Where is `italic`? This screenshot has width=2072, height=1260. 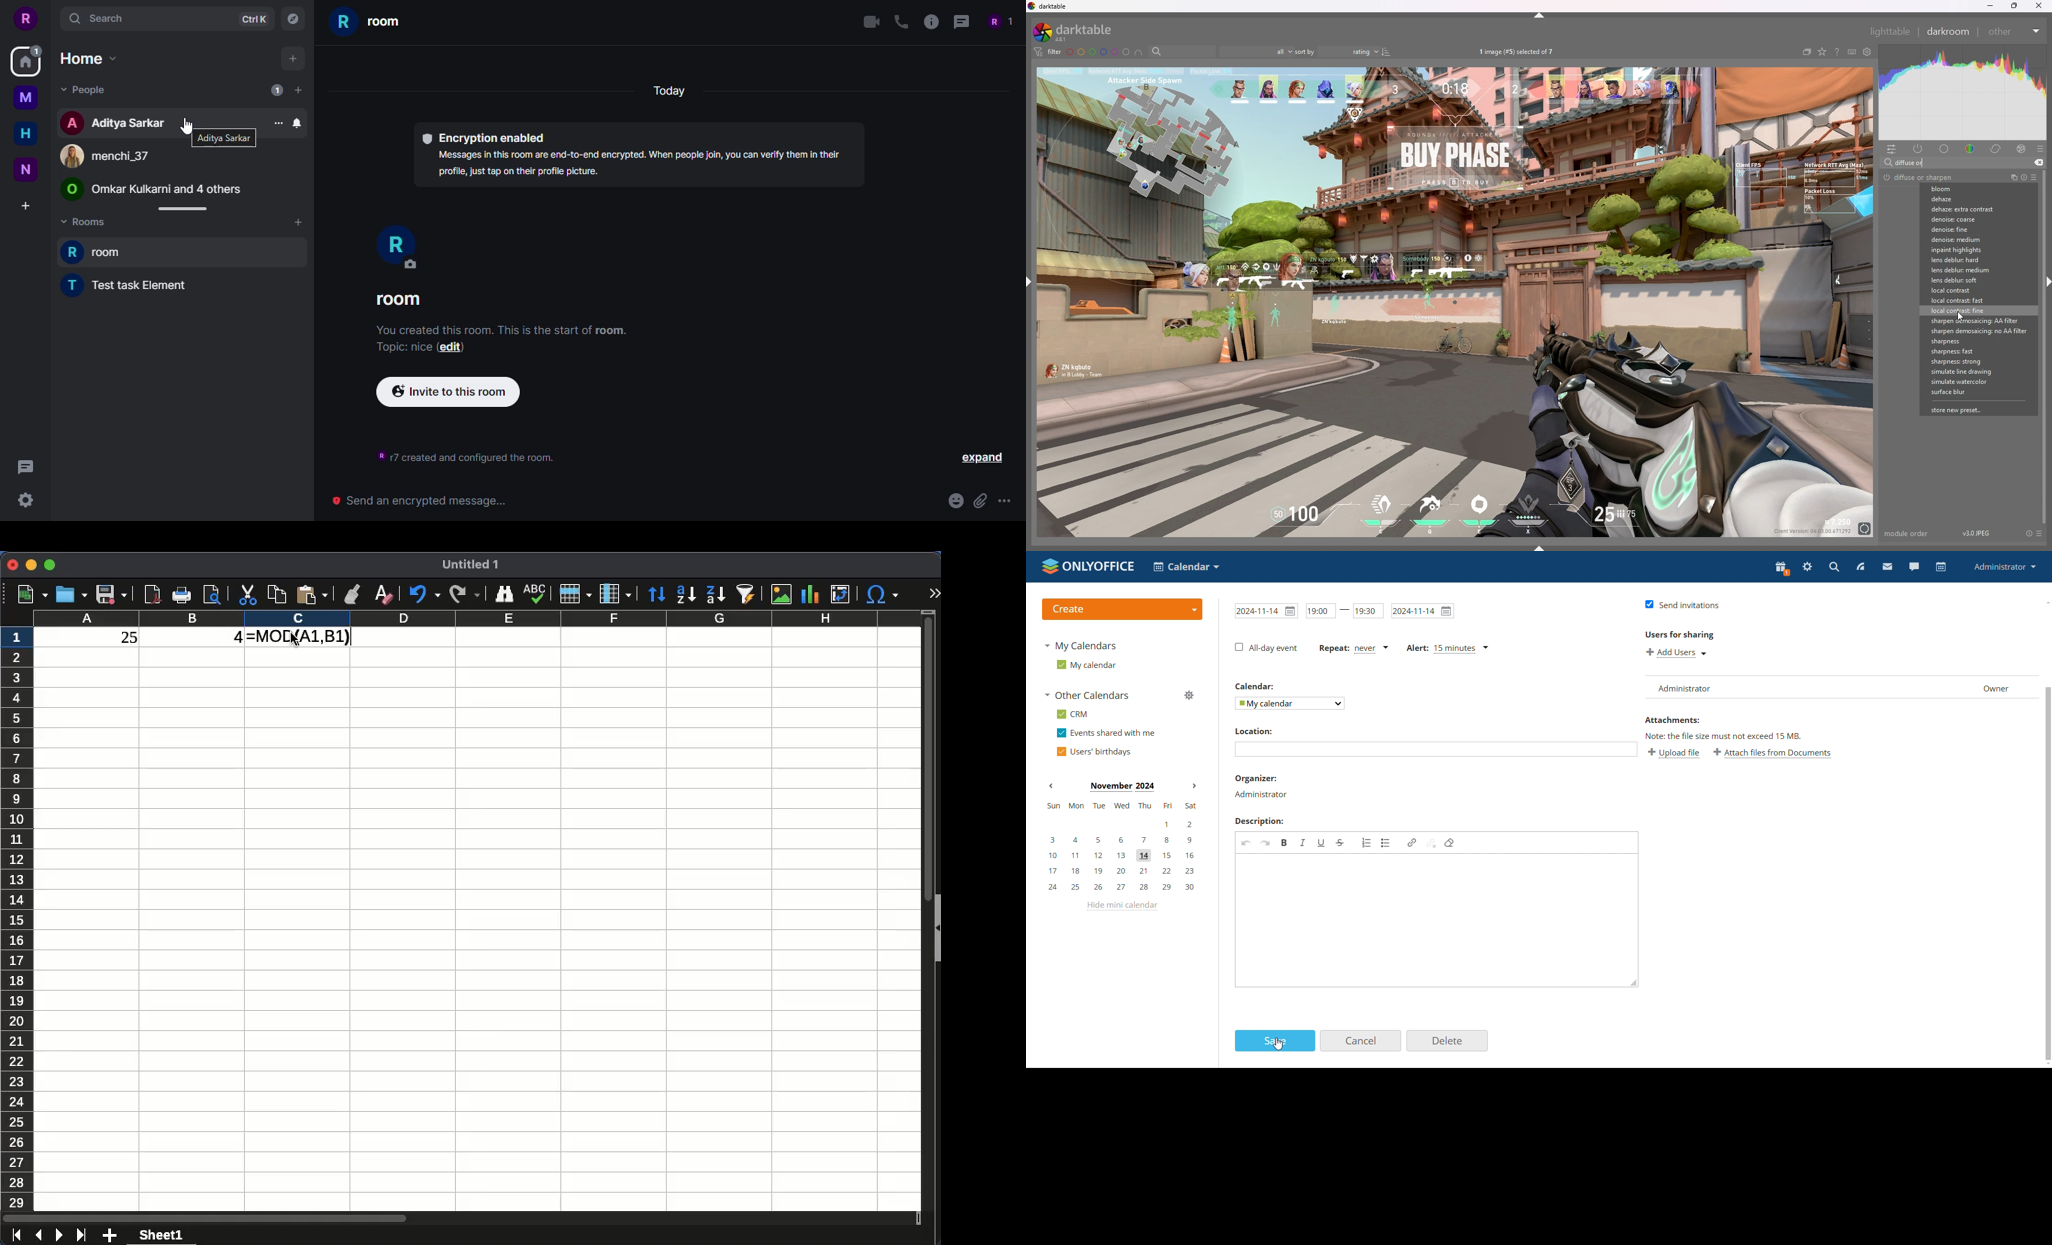
italic is located at coordinates (1303, 842).